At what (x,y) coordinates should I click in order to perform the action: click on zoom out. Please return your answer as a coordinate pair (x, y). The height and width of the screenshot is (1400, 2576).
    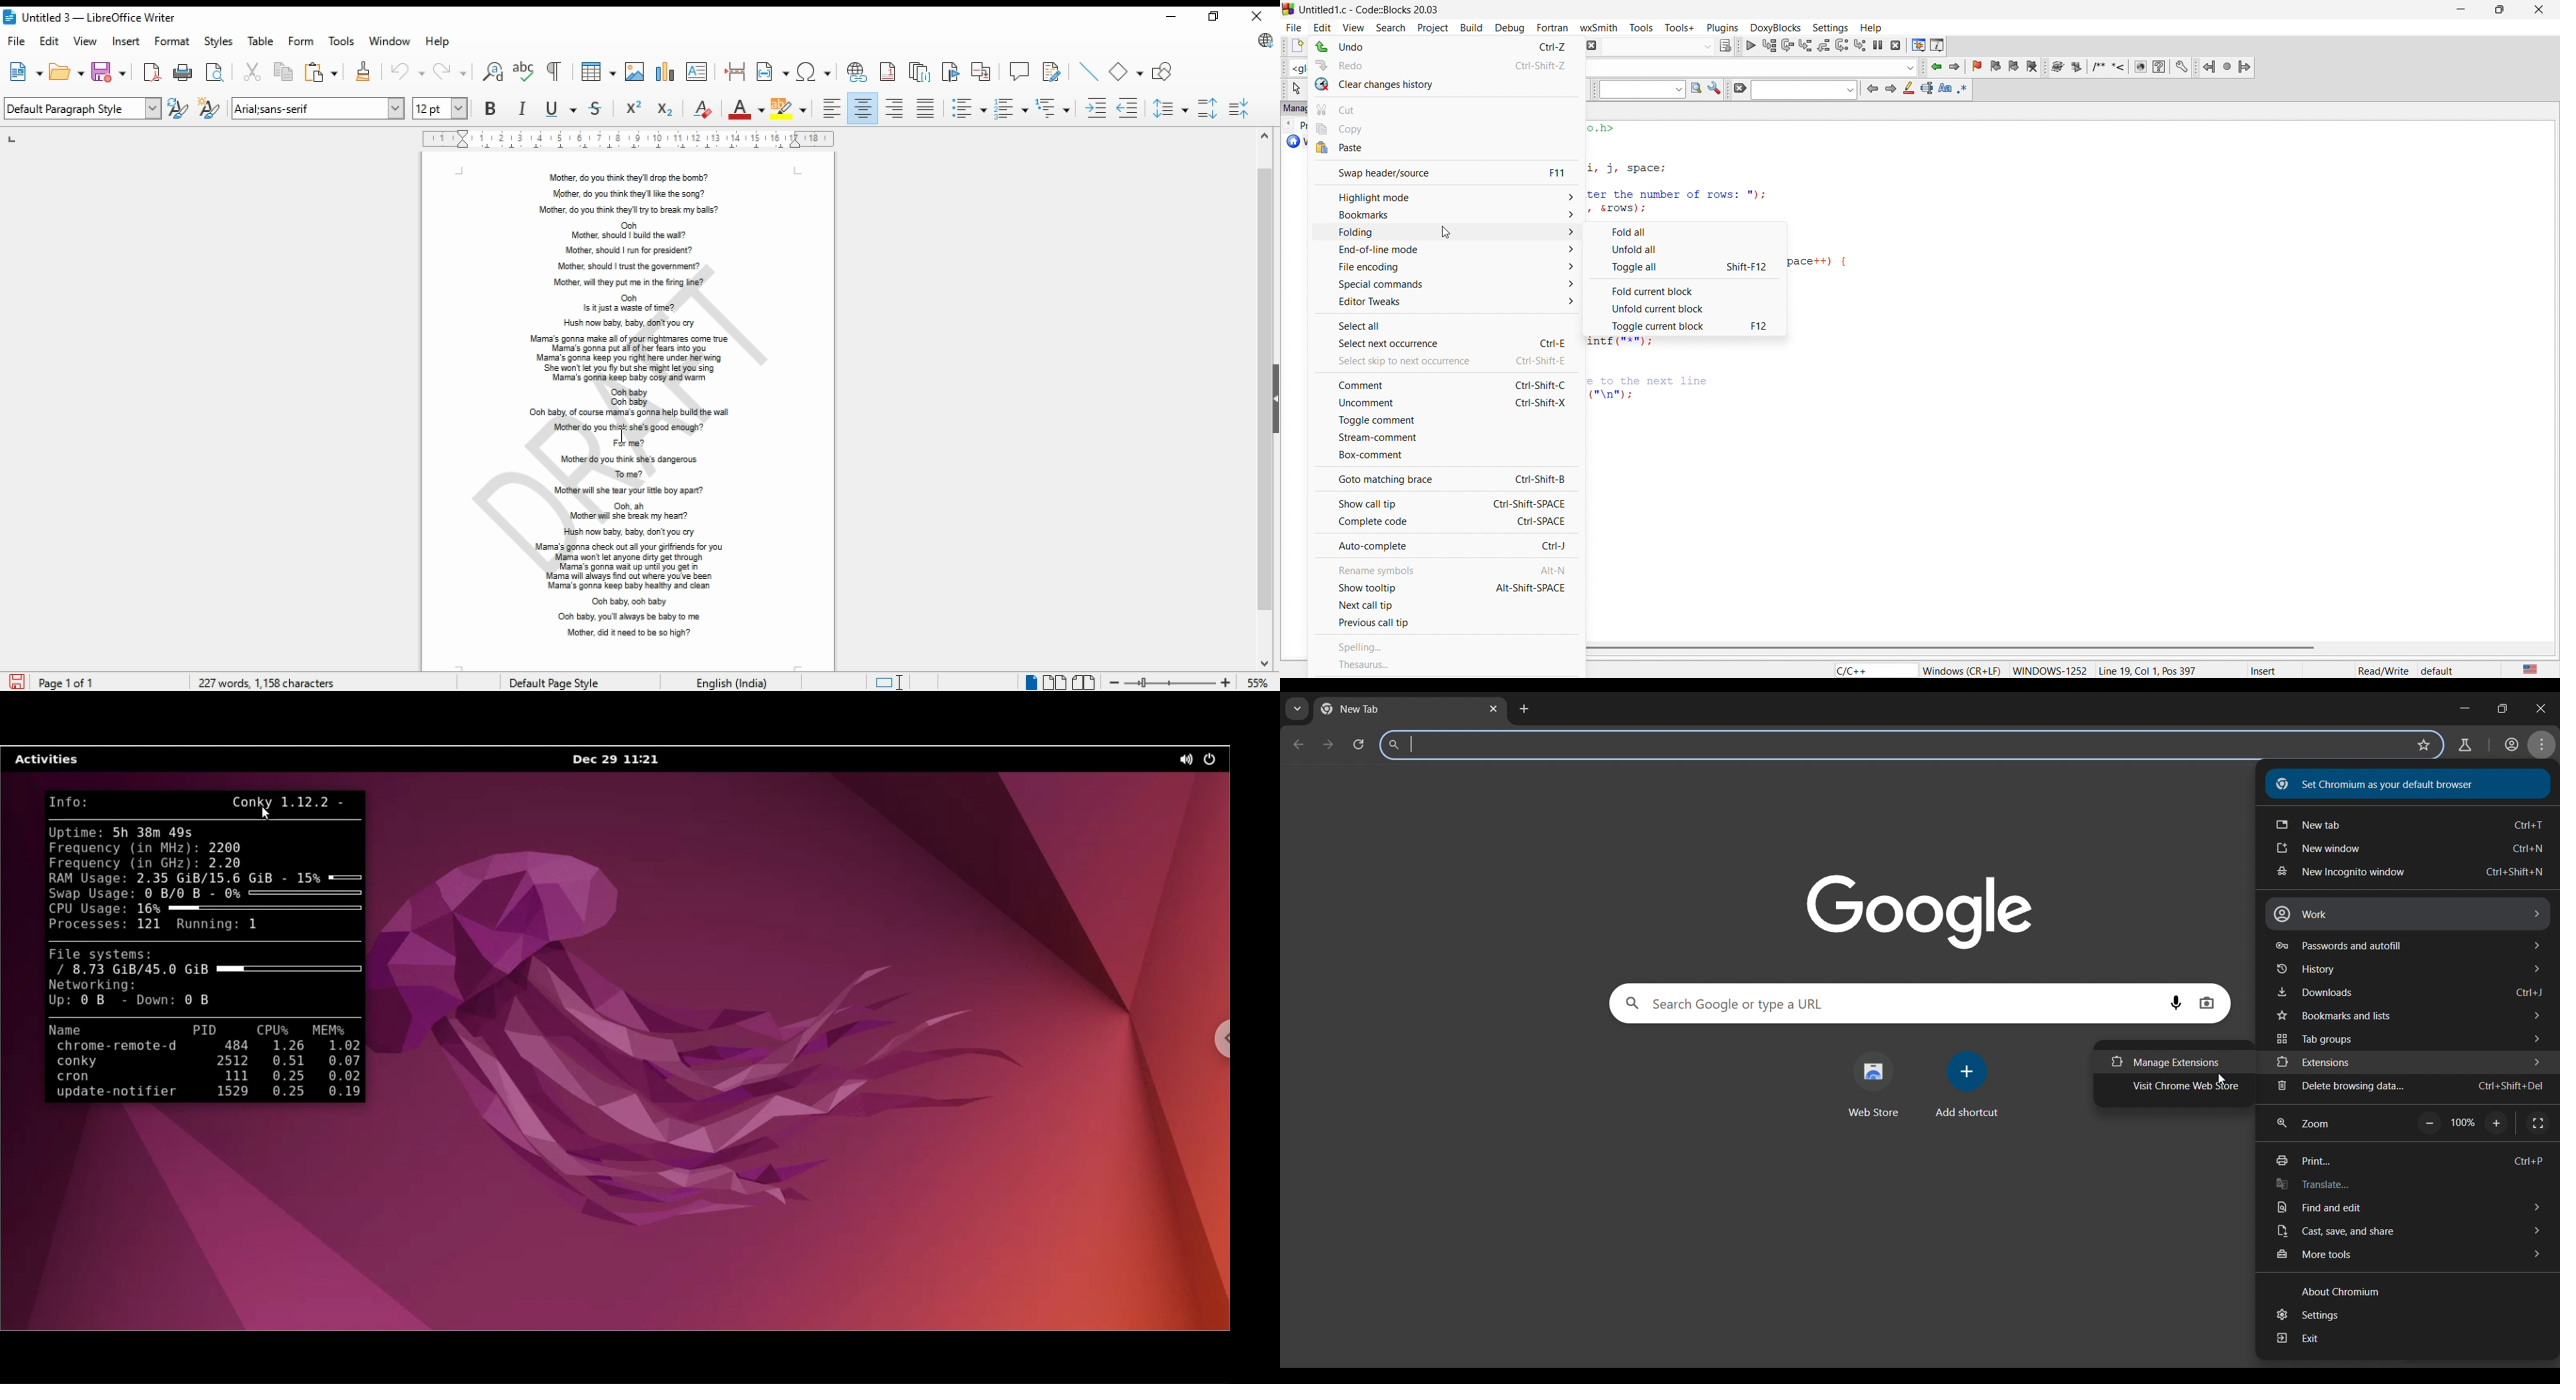
    Looking at the image, I should click on (2428, 1124).